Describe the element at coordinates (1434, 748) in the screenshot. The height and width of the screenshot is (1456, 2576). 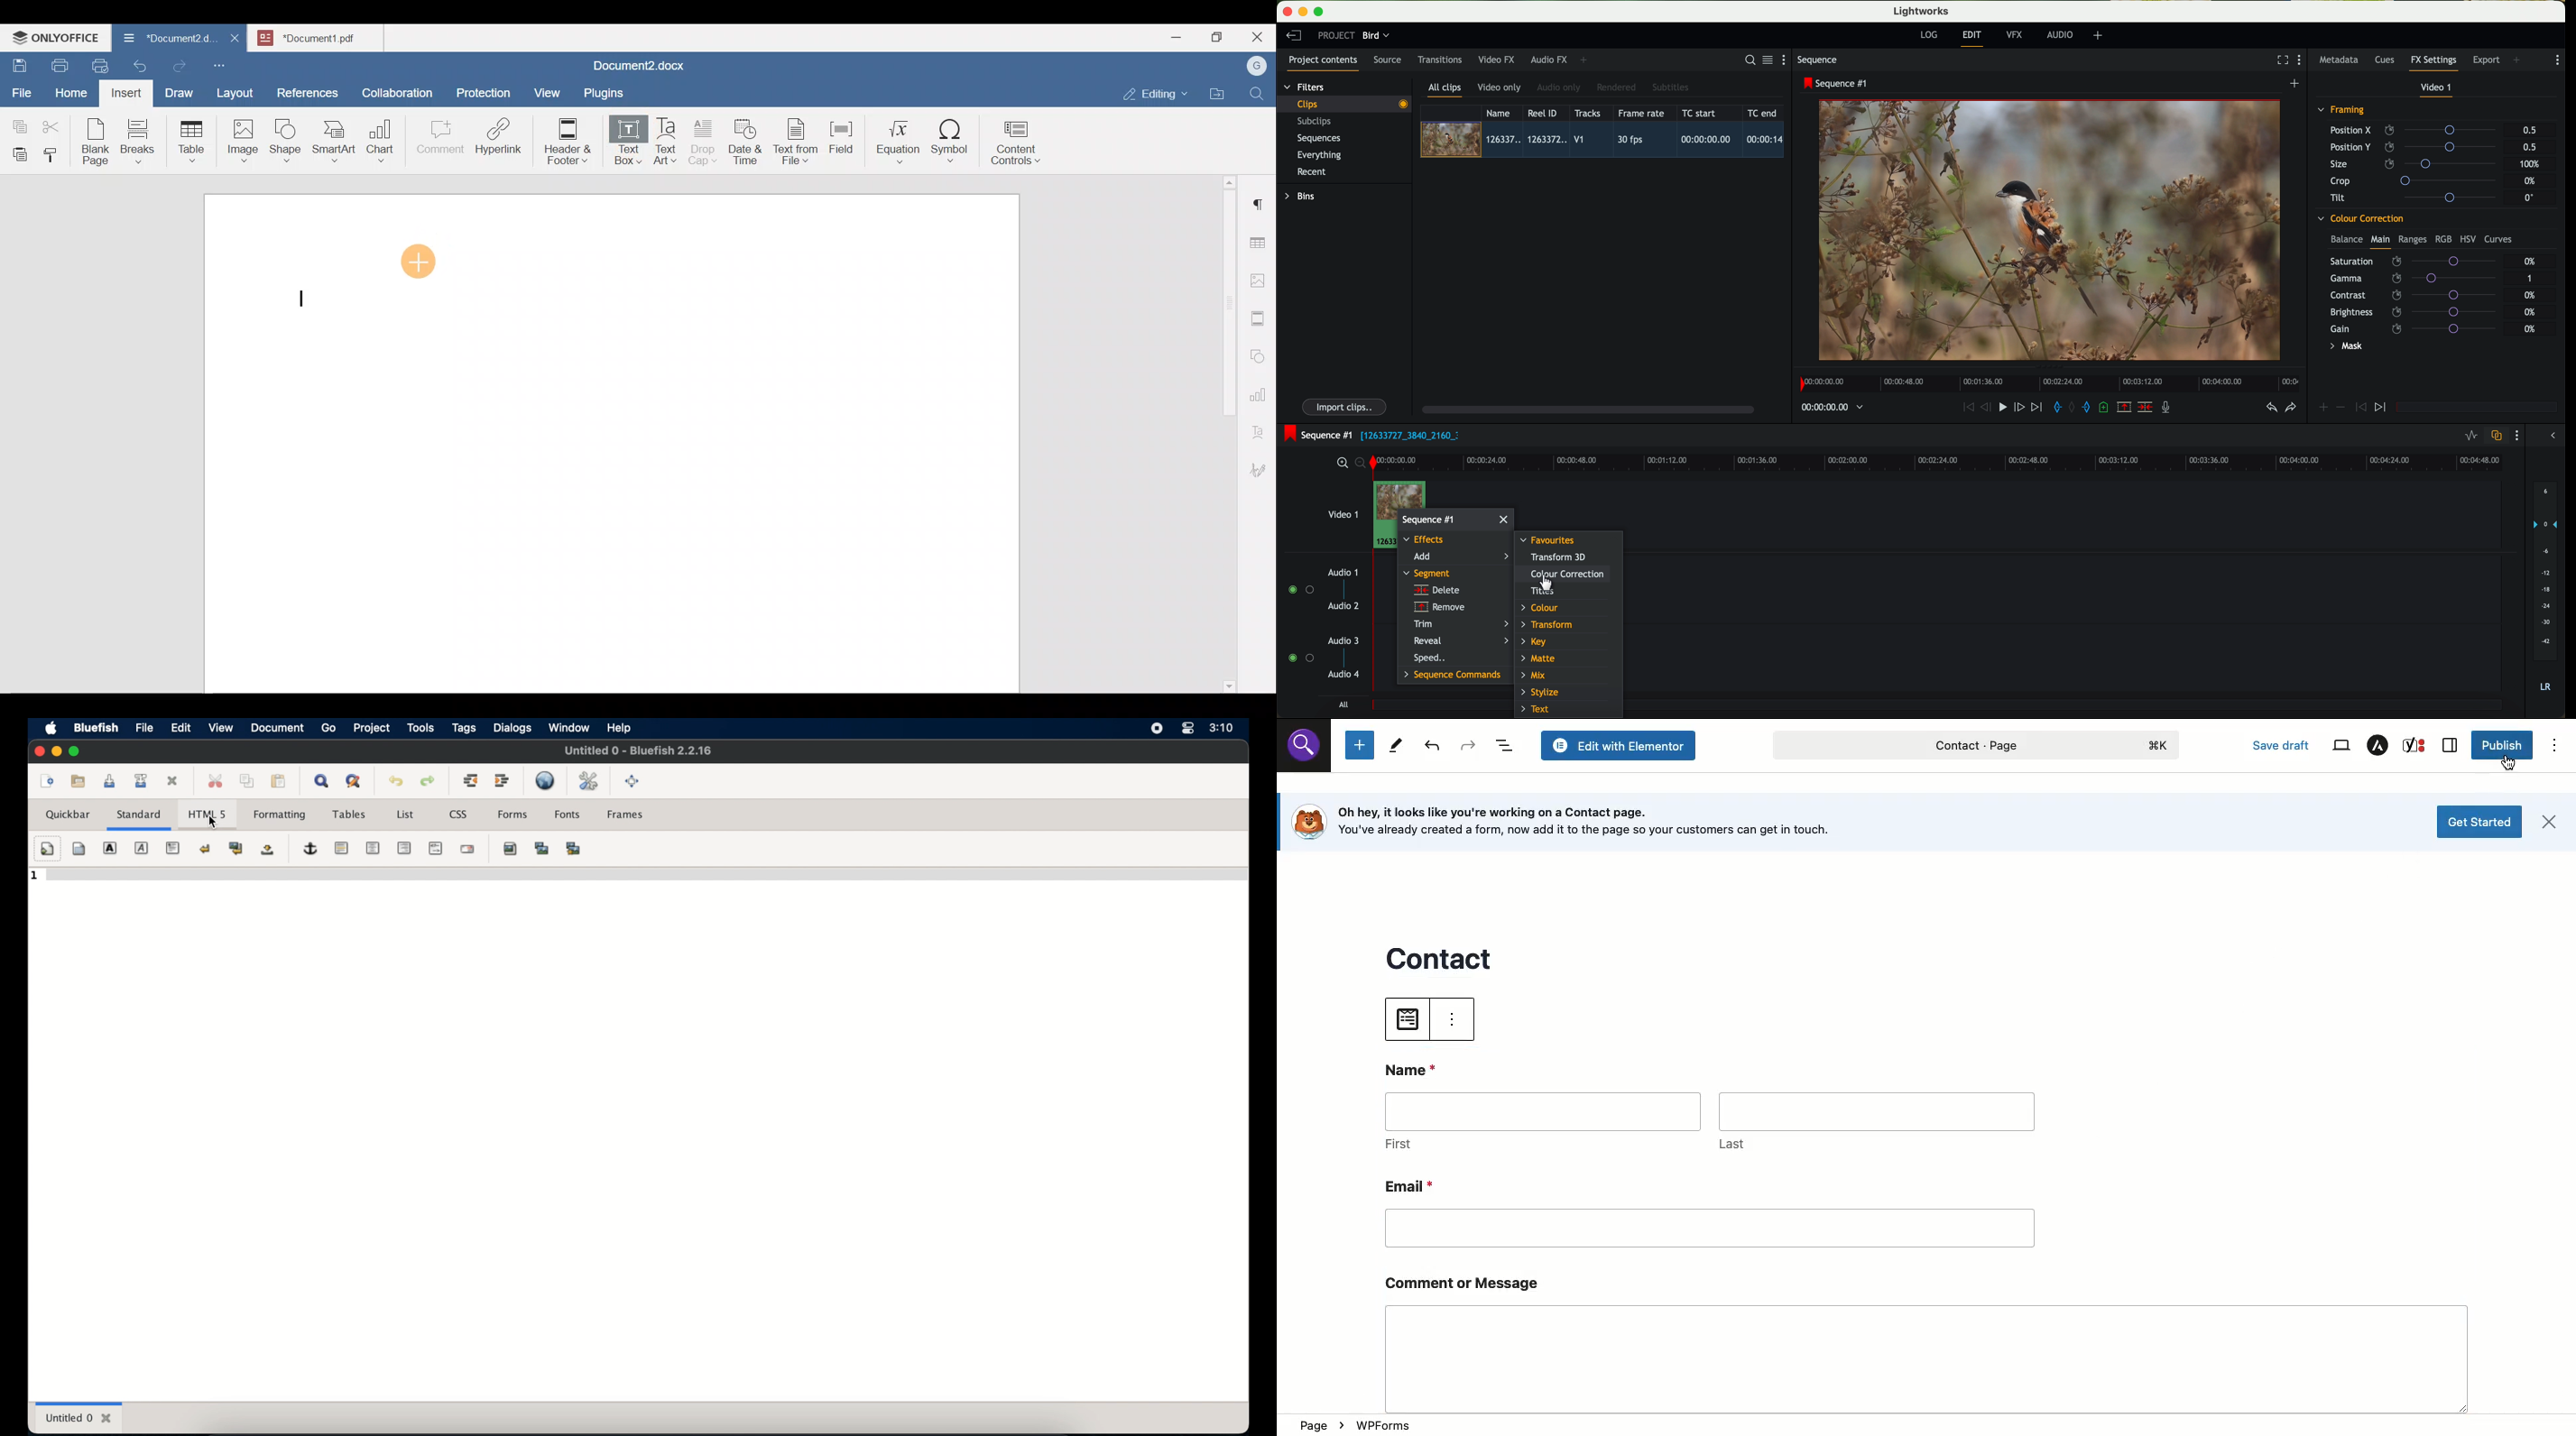
I see `Undo` at that location.